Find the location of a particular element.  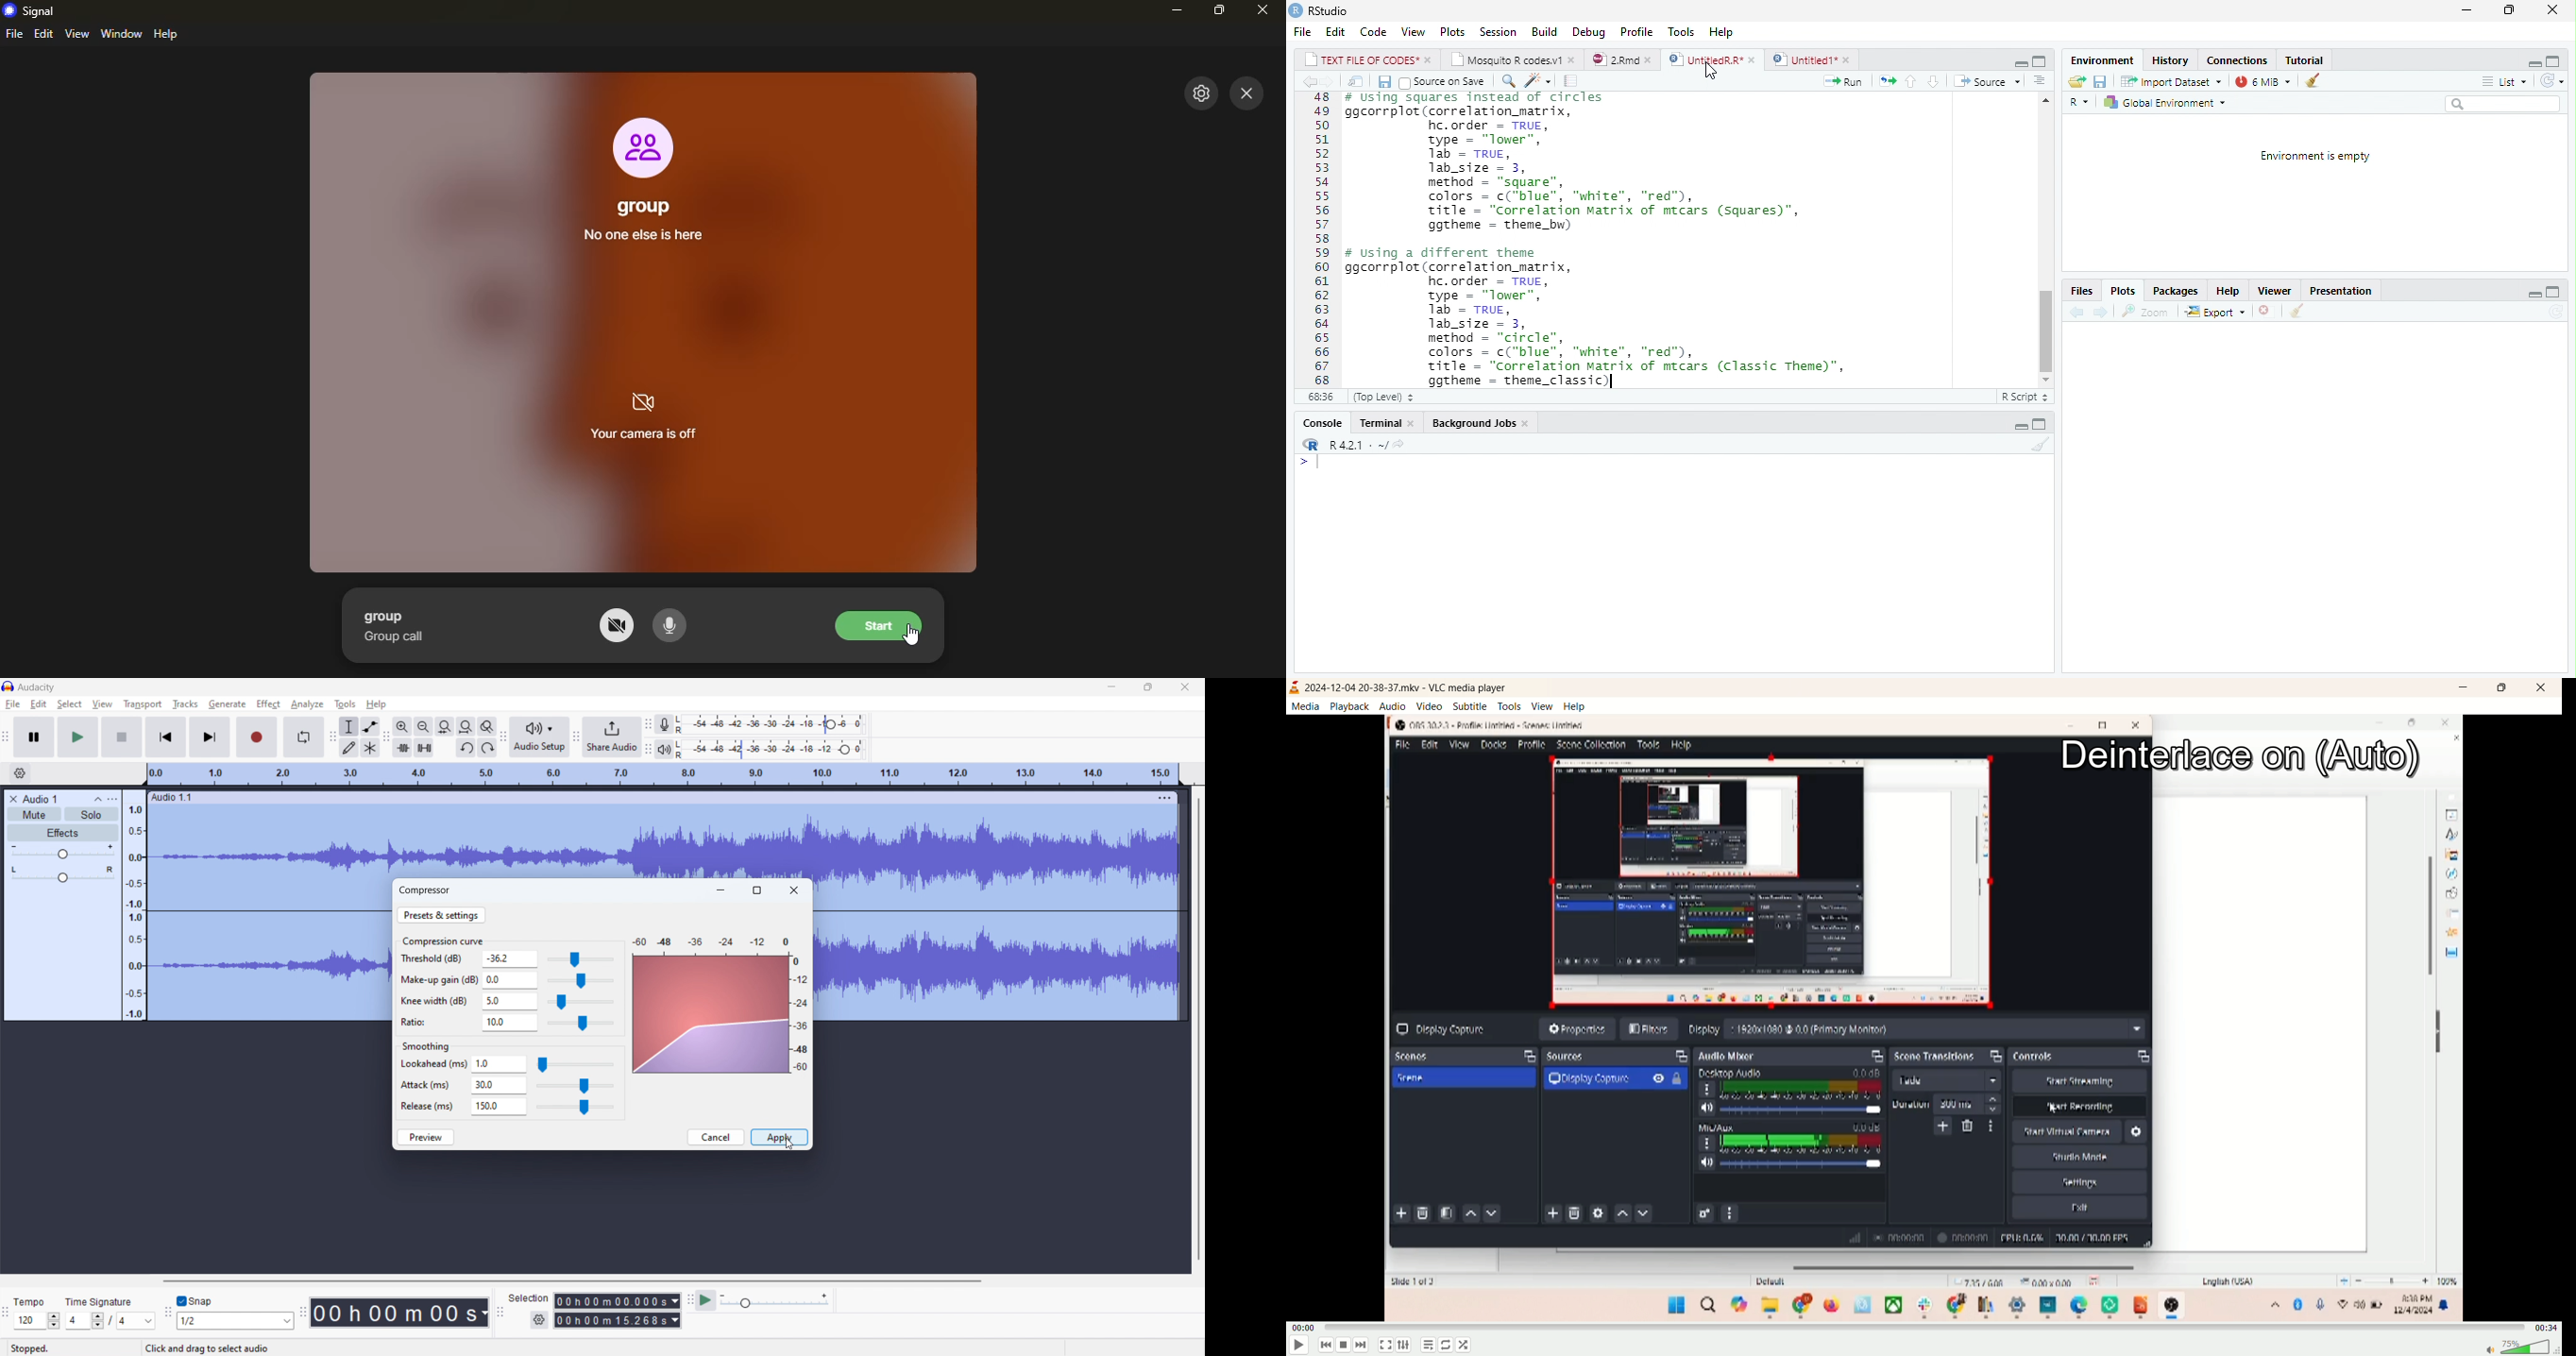

zoom is located at coordinates (2149, 312).